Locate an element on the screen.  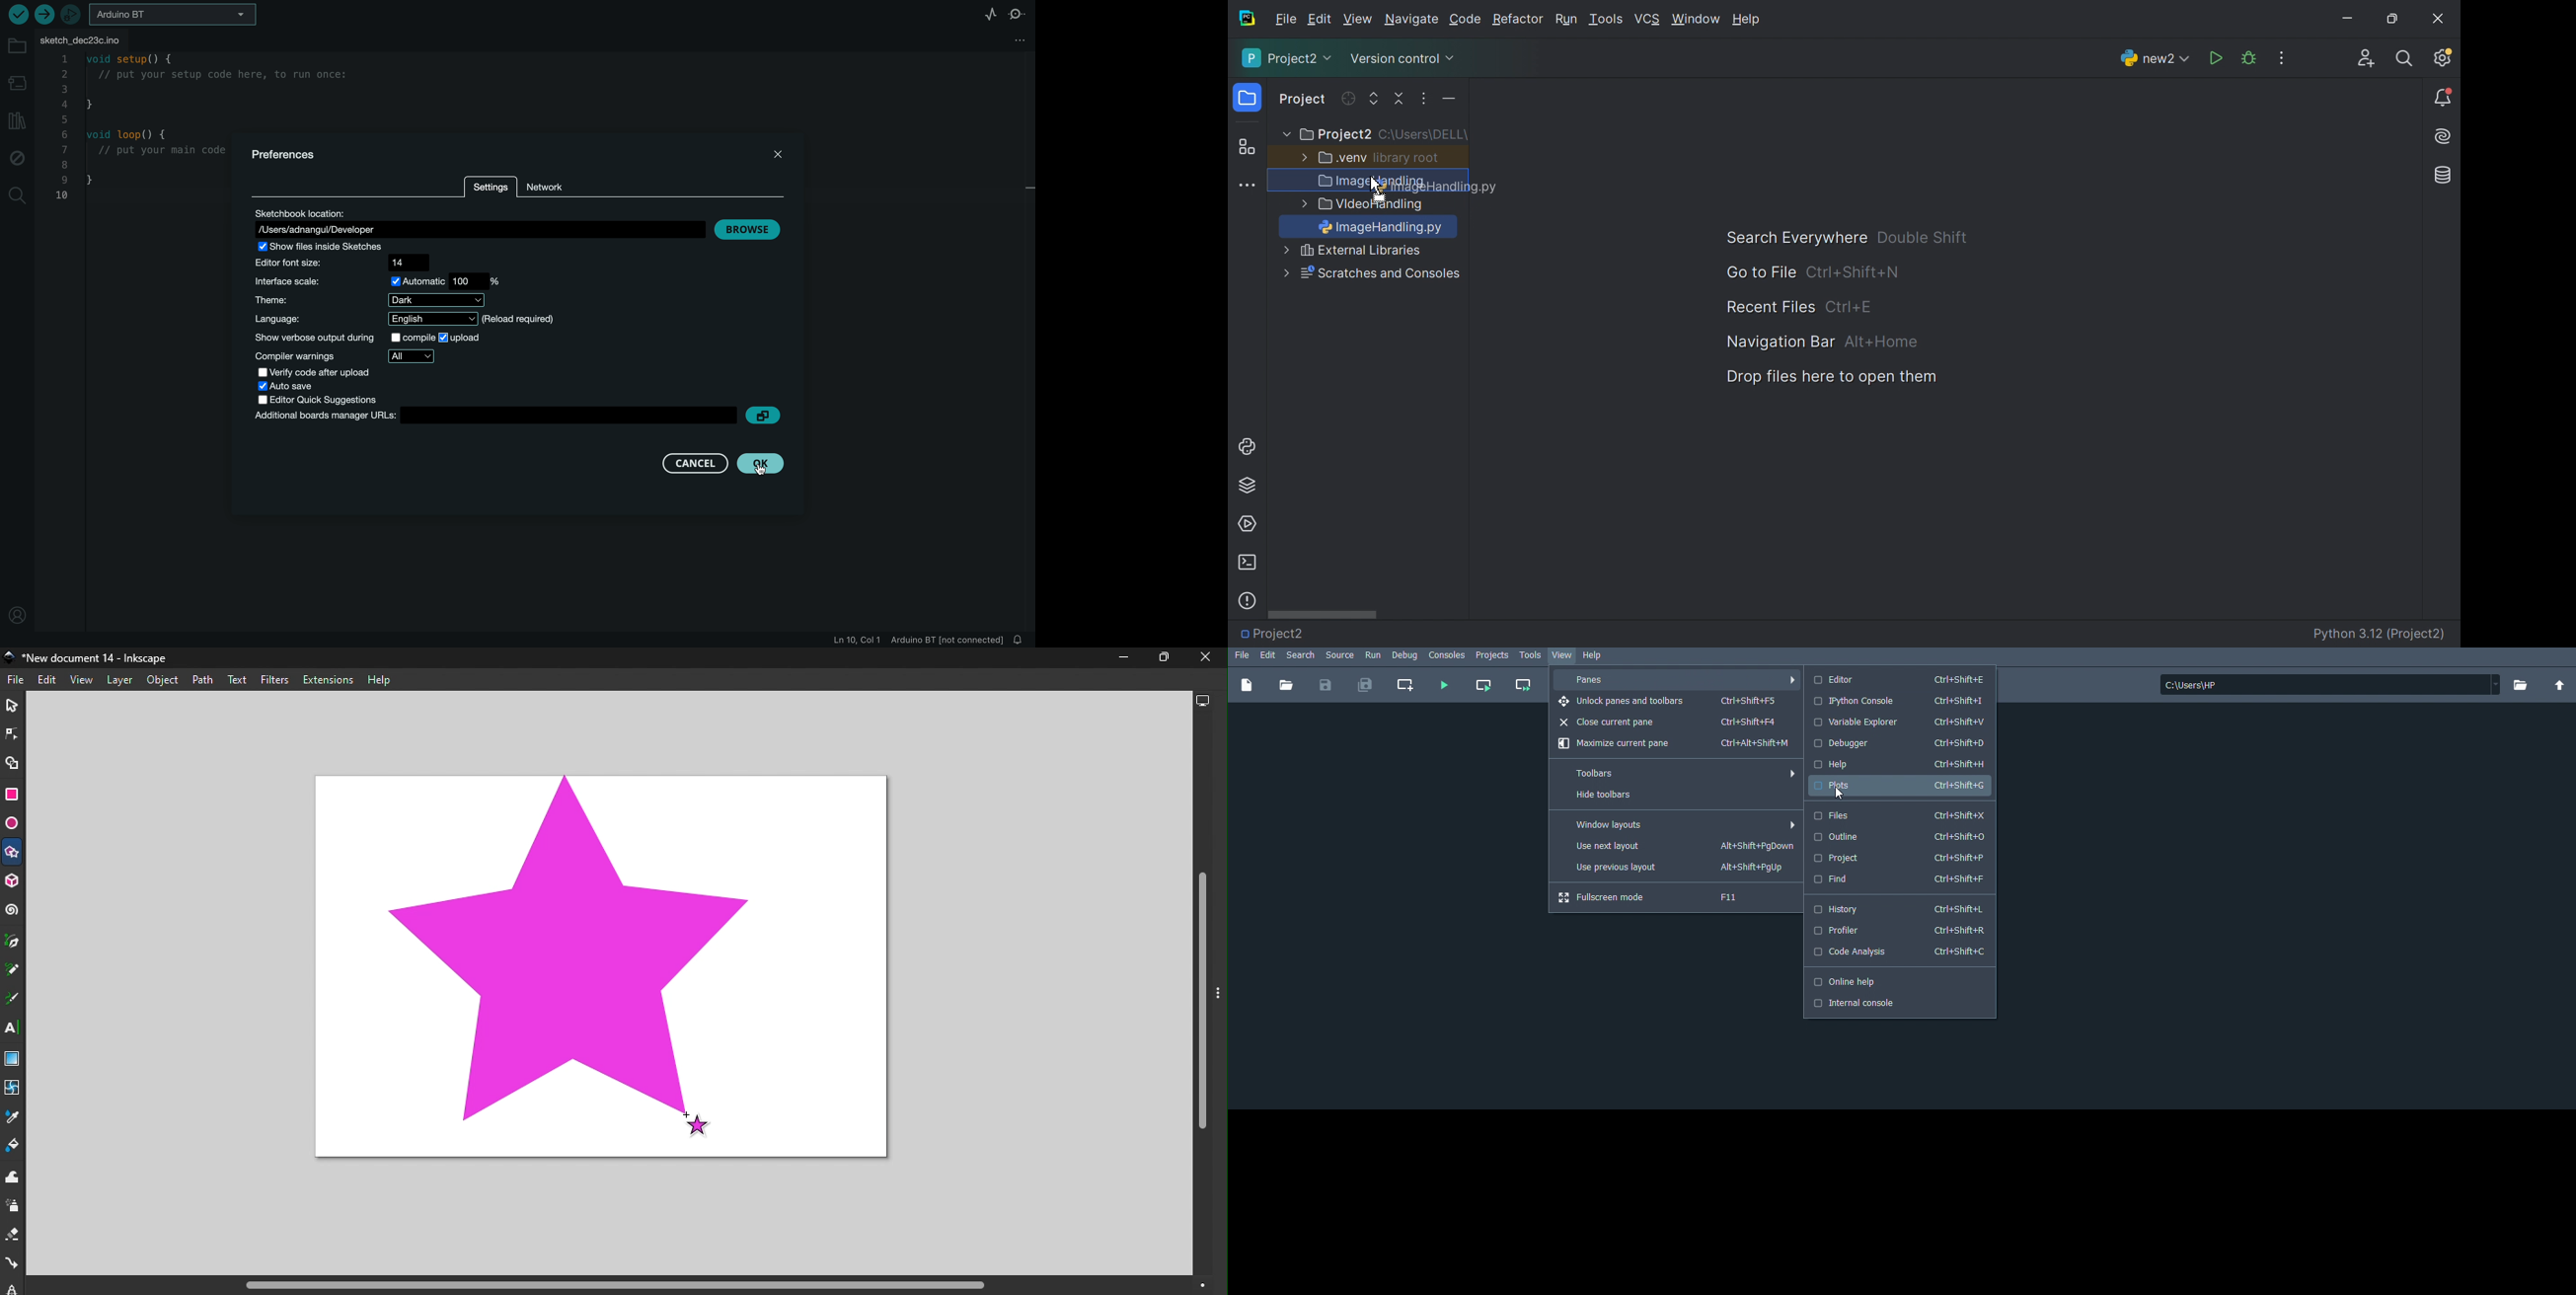
Fullscreen mode is located at coordinates (1662, 898).